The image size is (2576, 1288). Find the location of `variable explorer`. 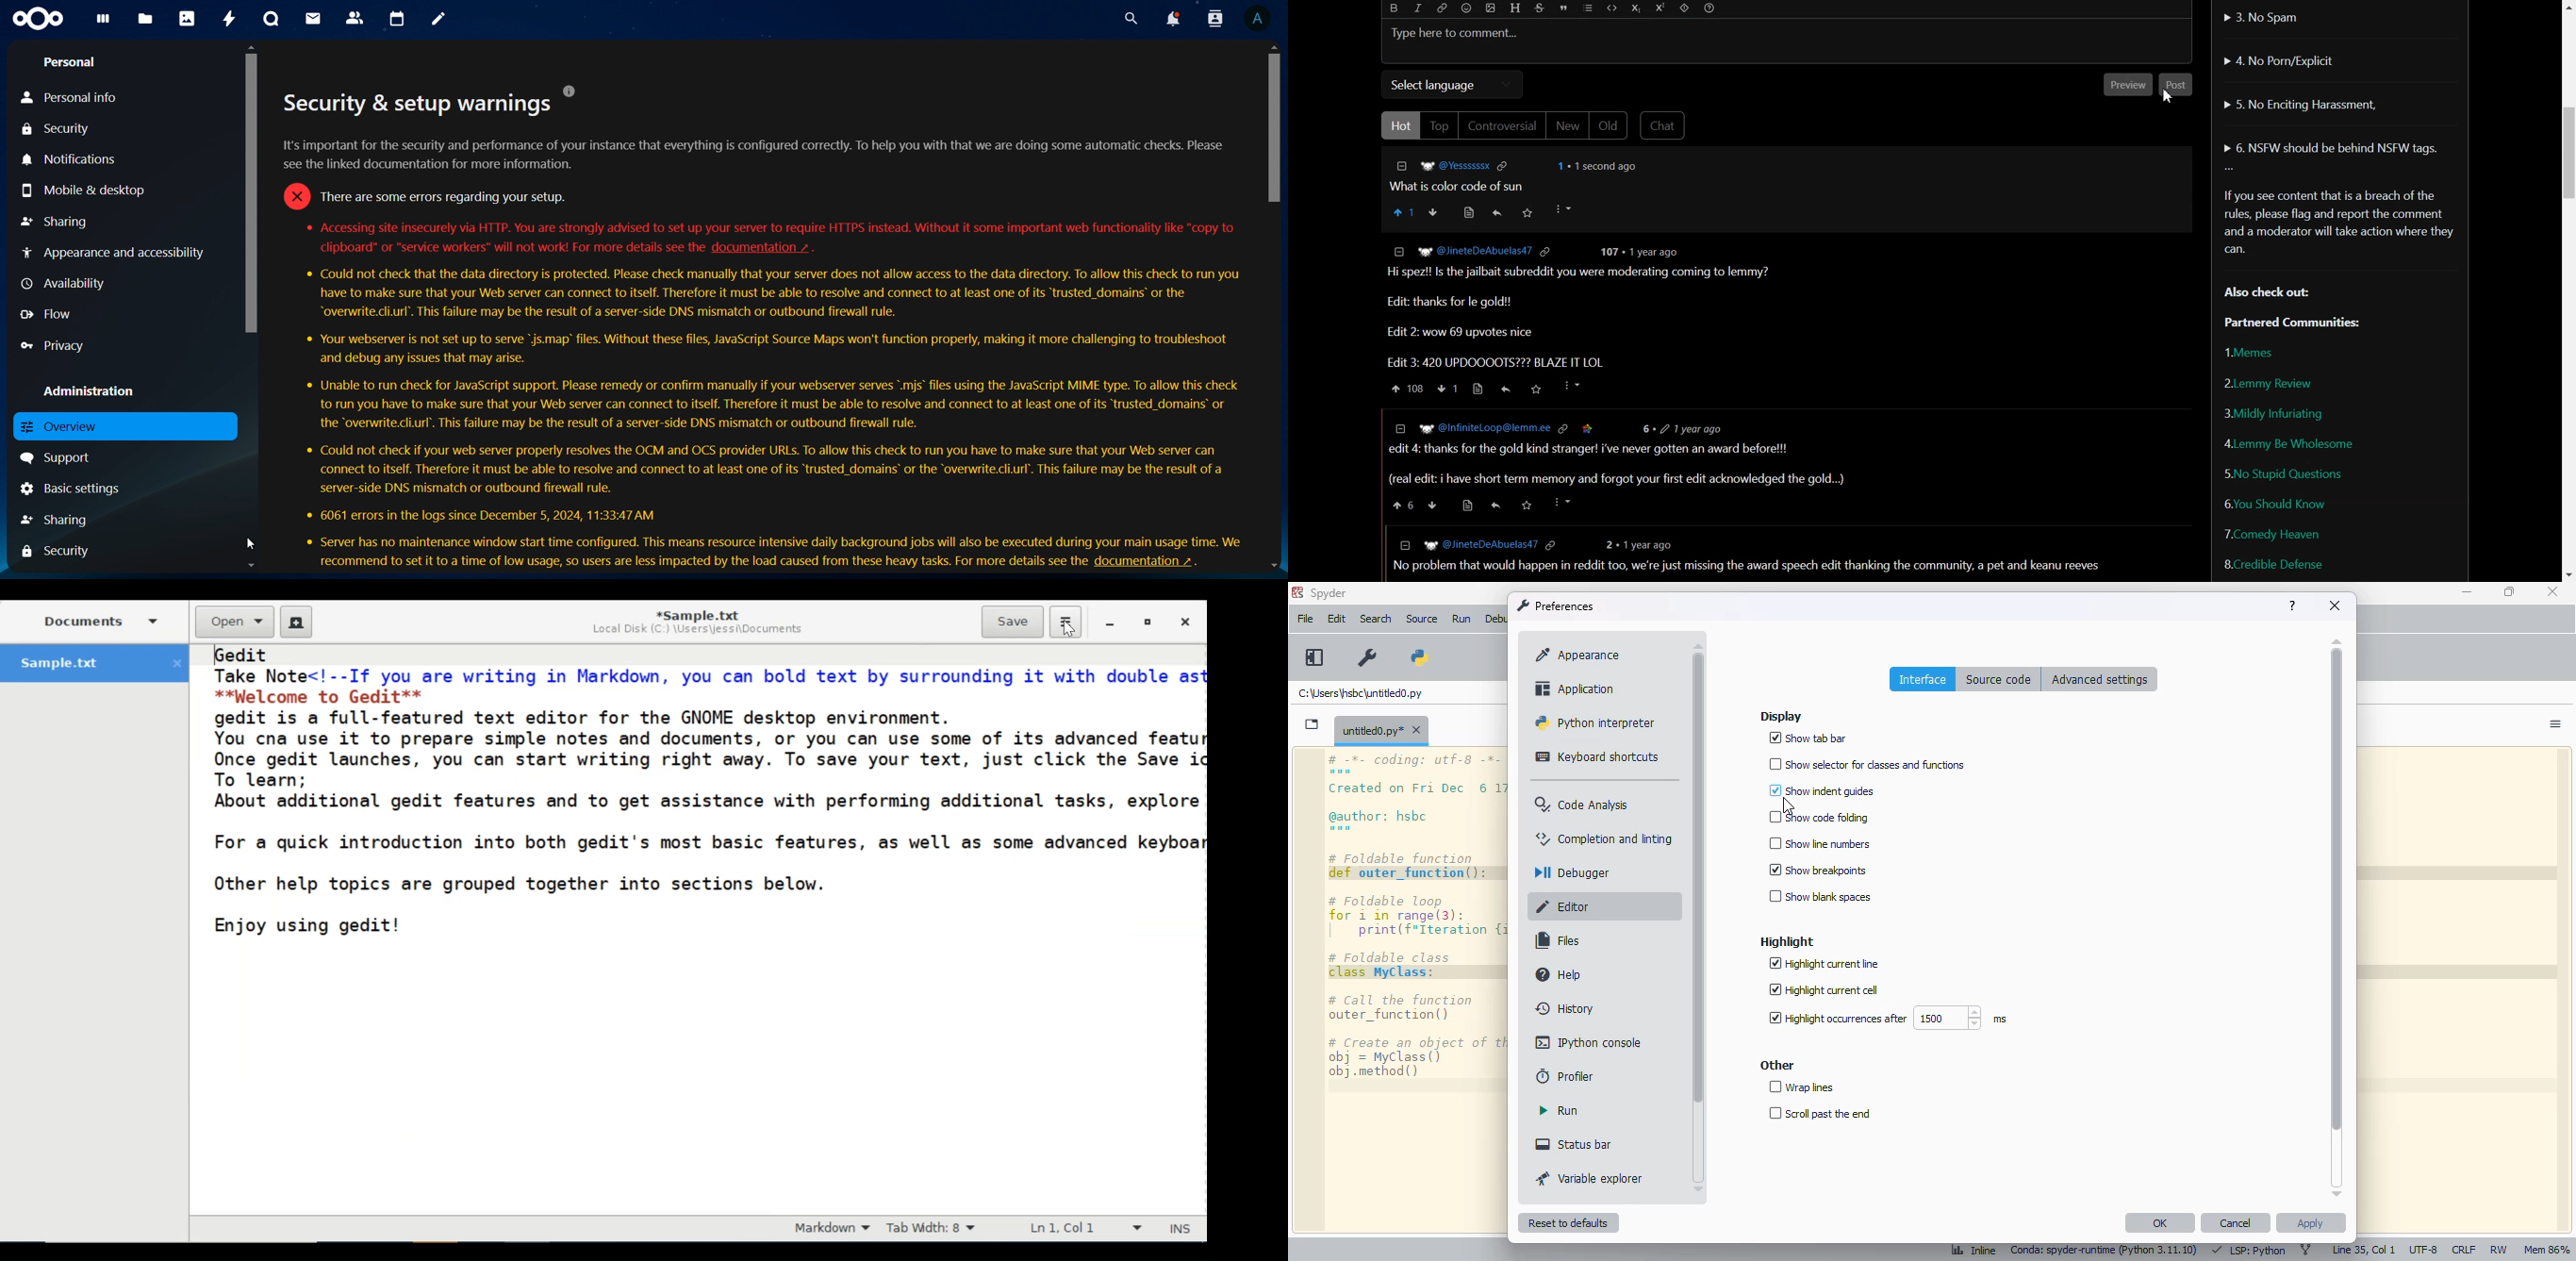

variable explorer is located at coordinates (1590, 1178).